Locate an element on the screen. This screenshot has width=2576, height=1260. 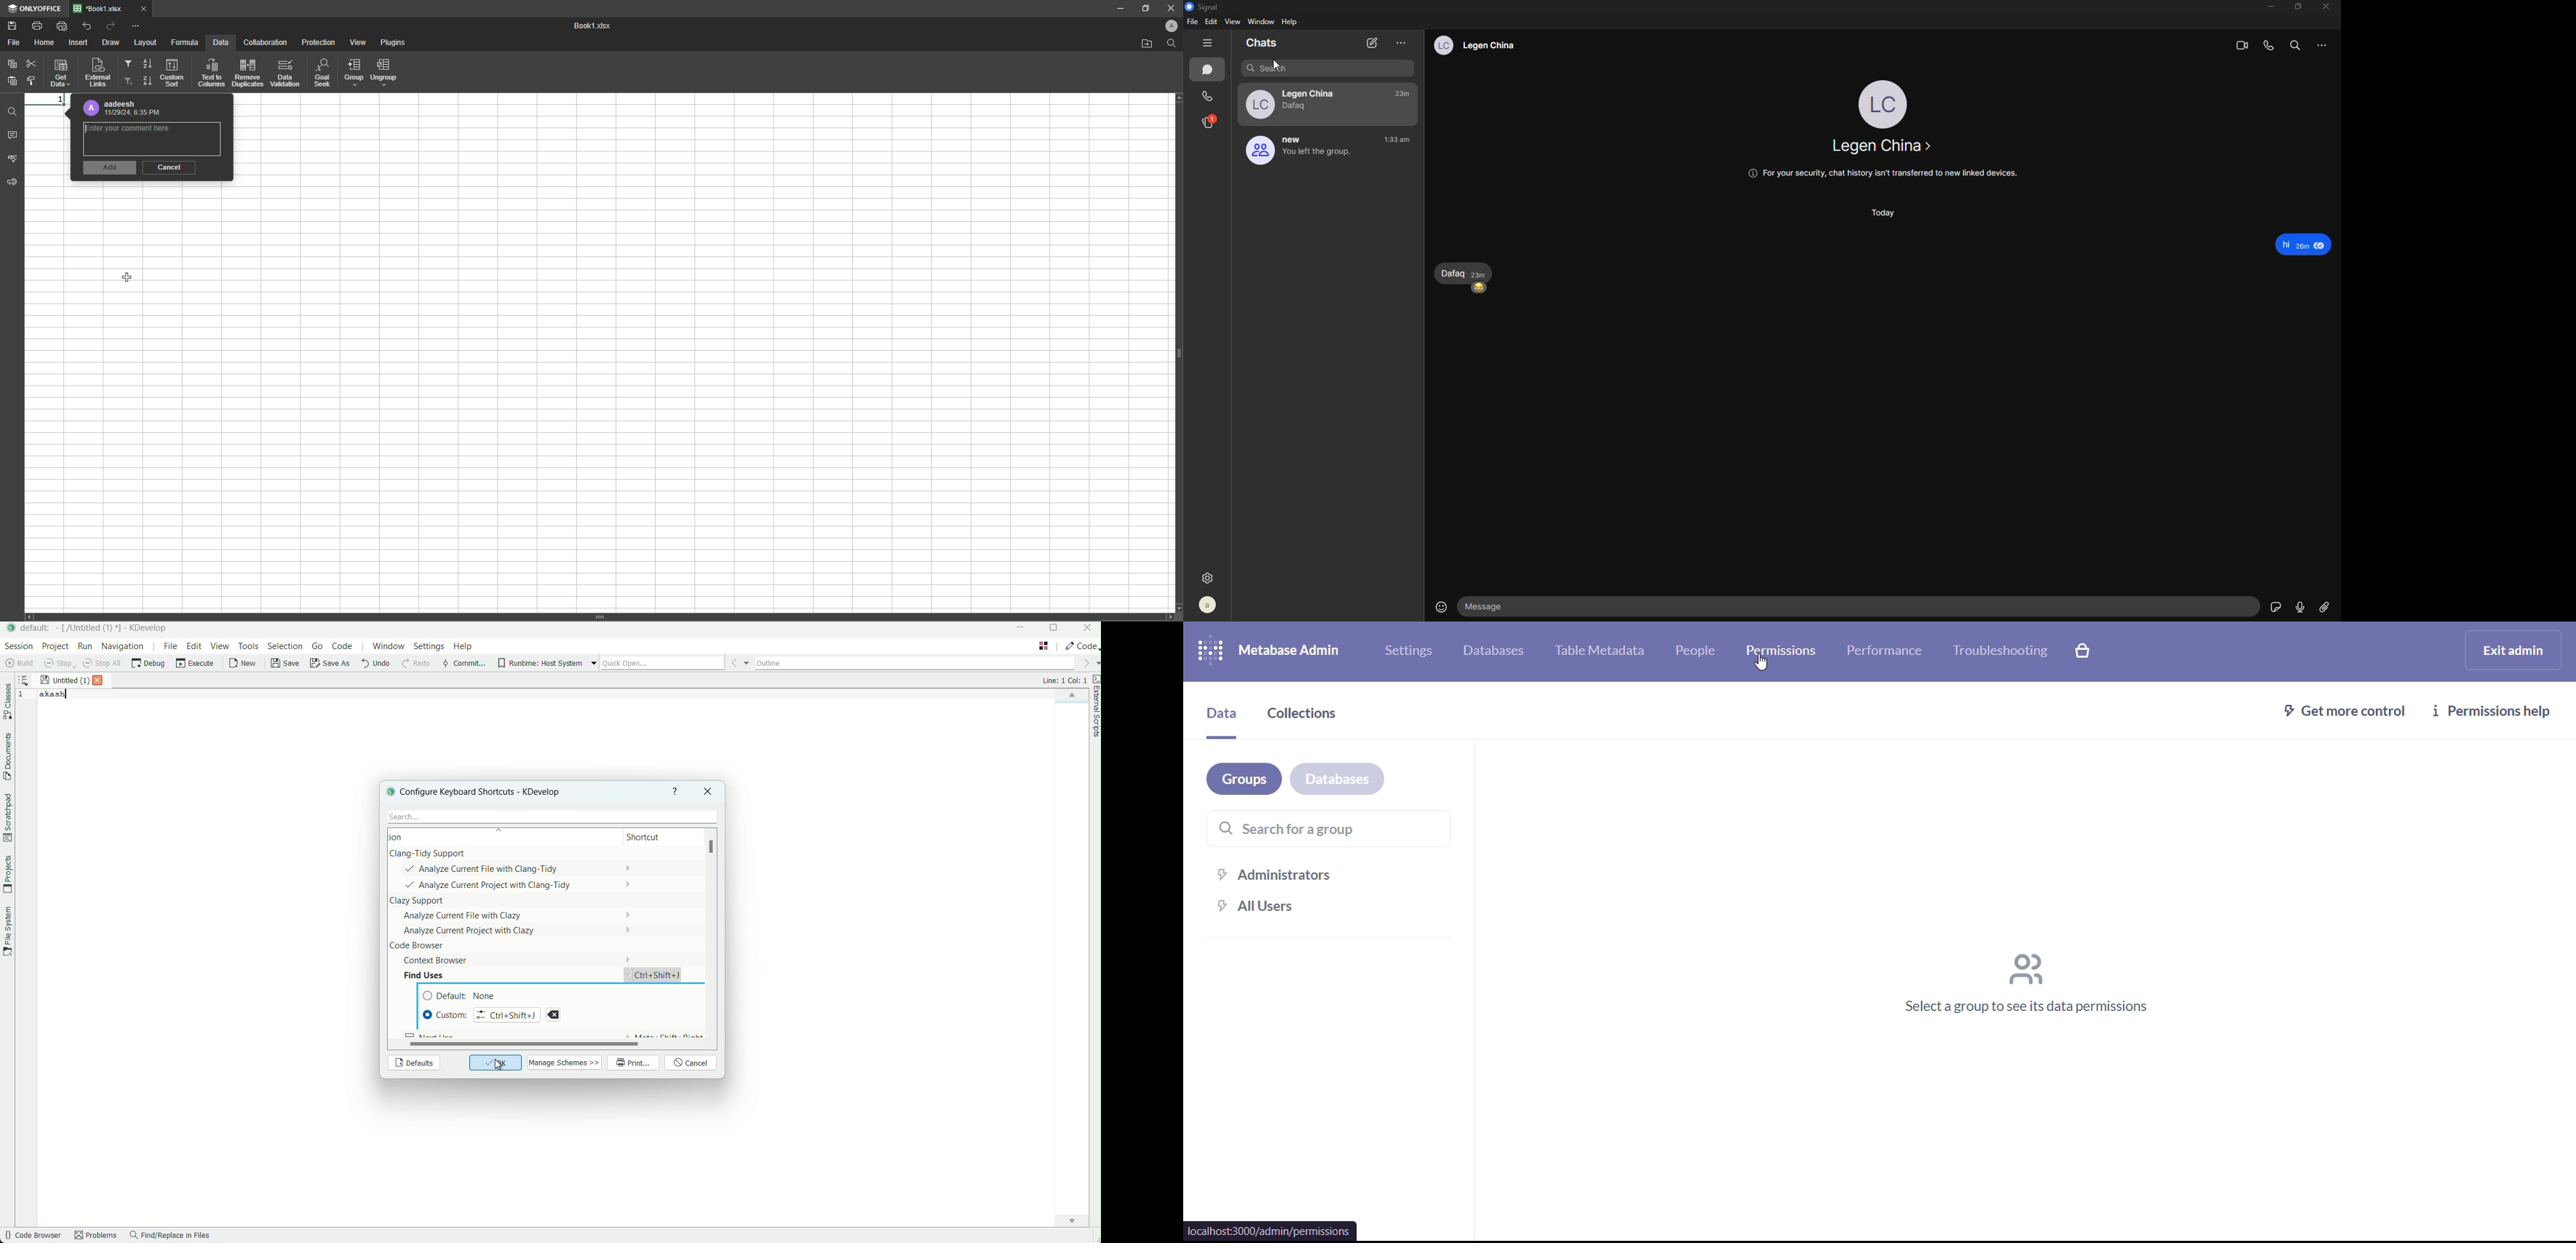
voice call is located at coordinates (2270, 46).